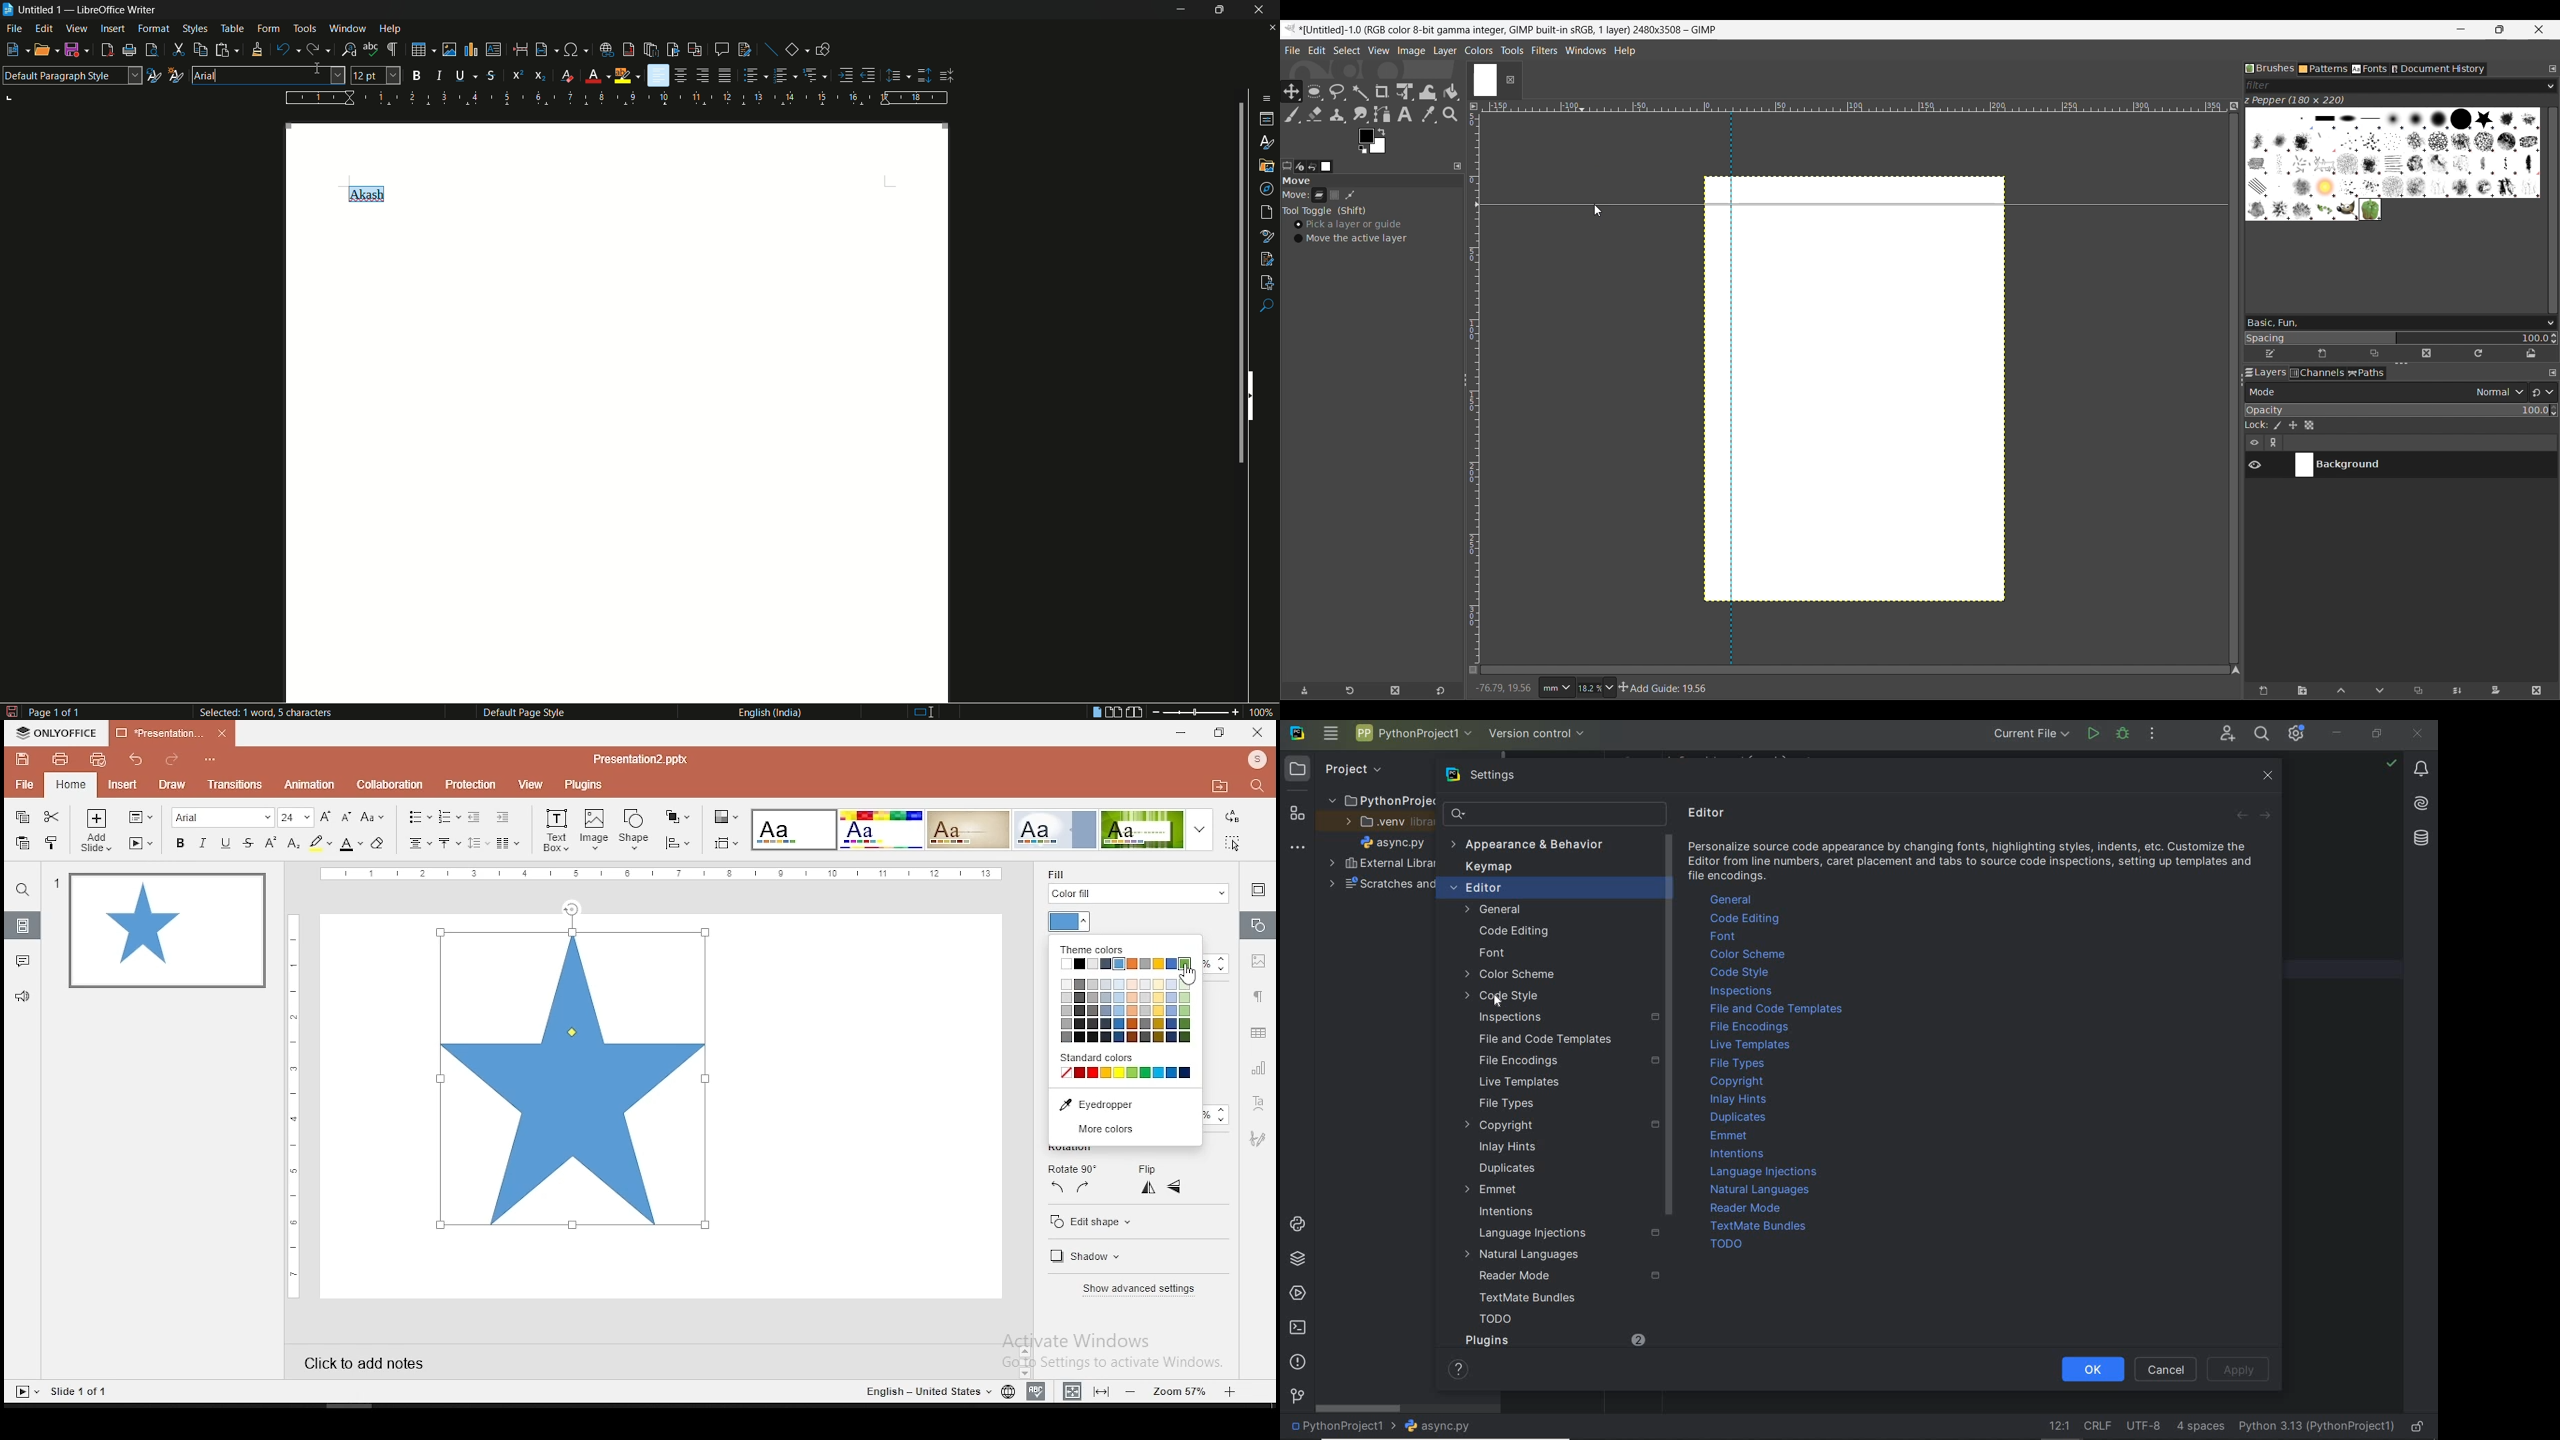  I want to click on image, so click(595, 829).